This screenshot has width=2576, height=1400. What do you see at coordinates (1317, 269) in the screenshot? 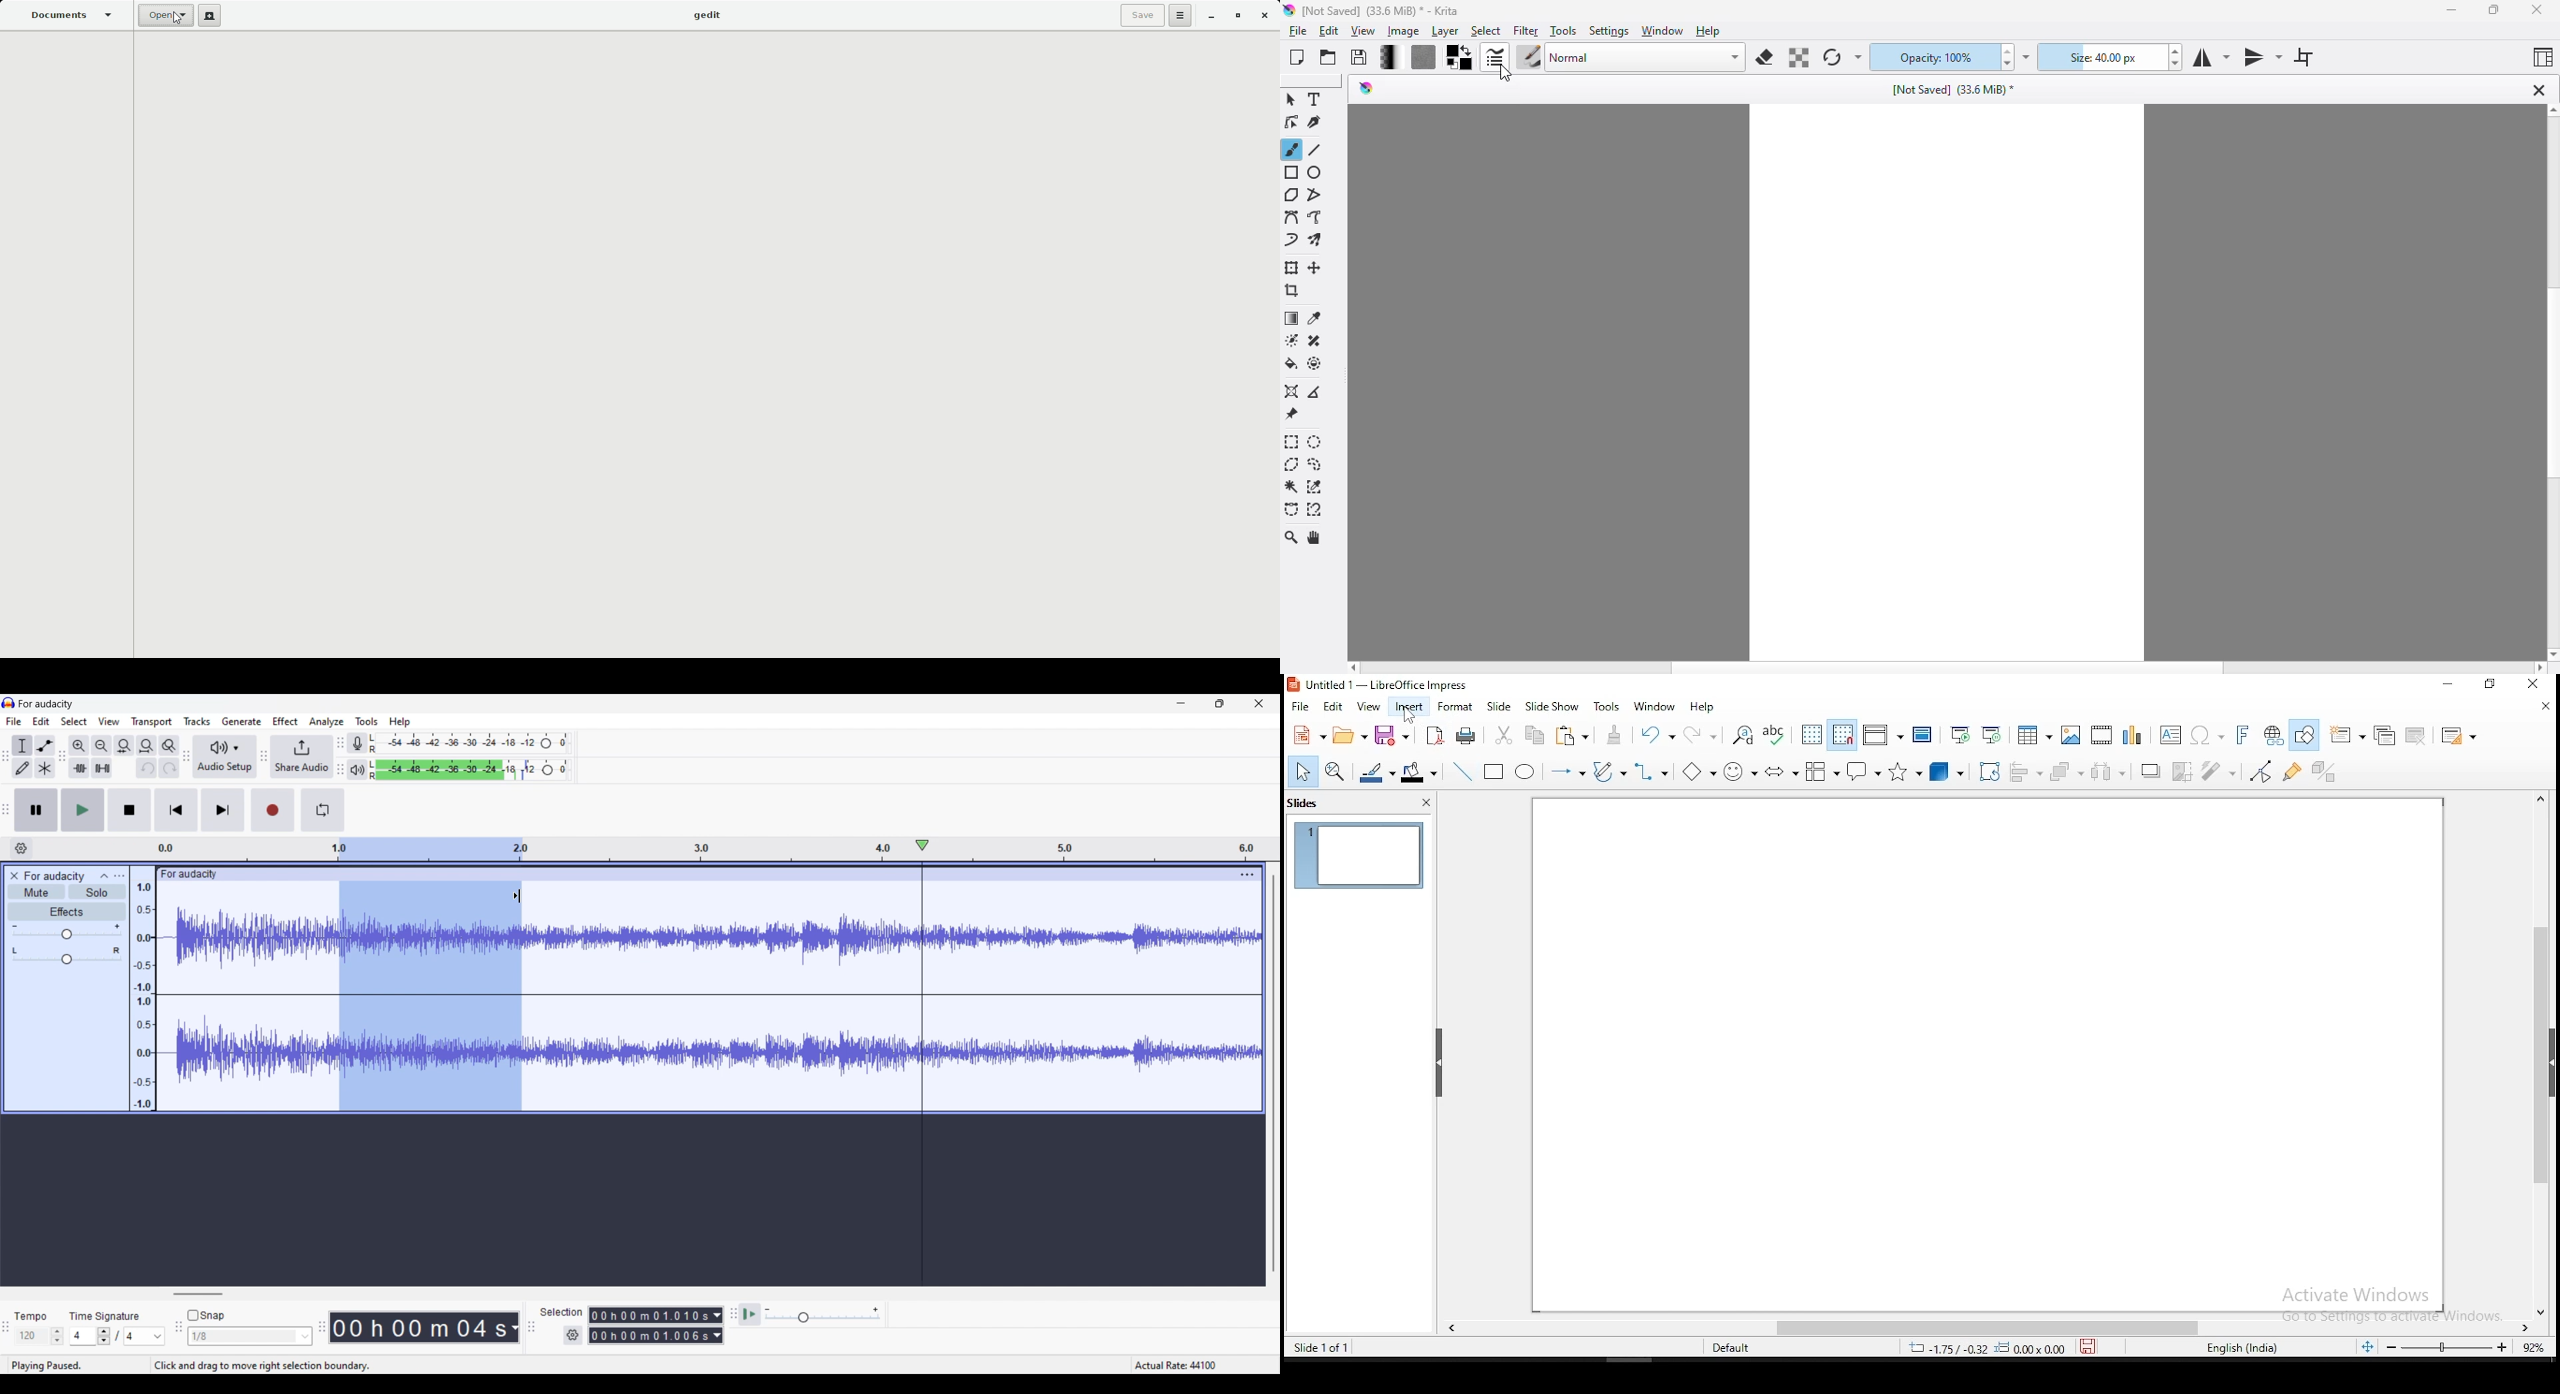
I see `move a layer` at bounding box center [1317, 269].